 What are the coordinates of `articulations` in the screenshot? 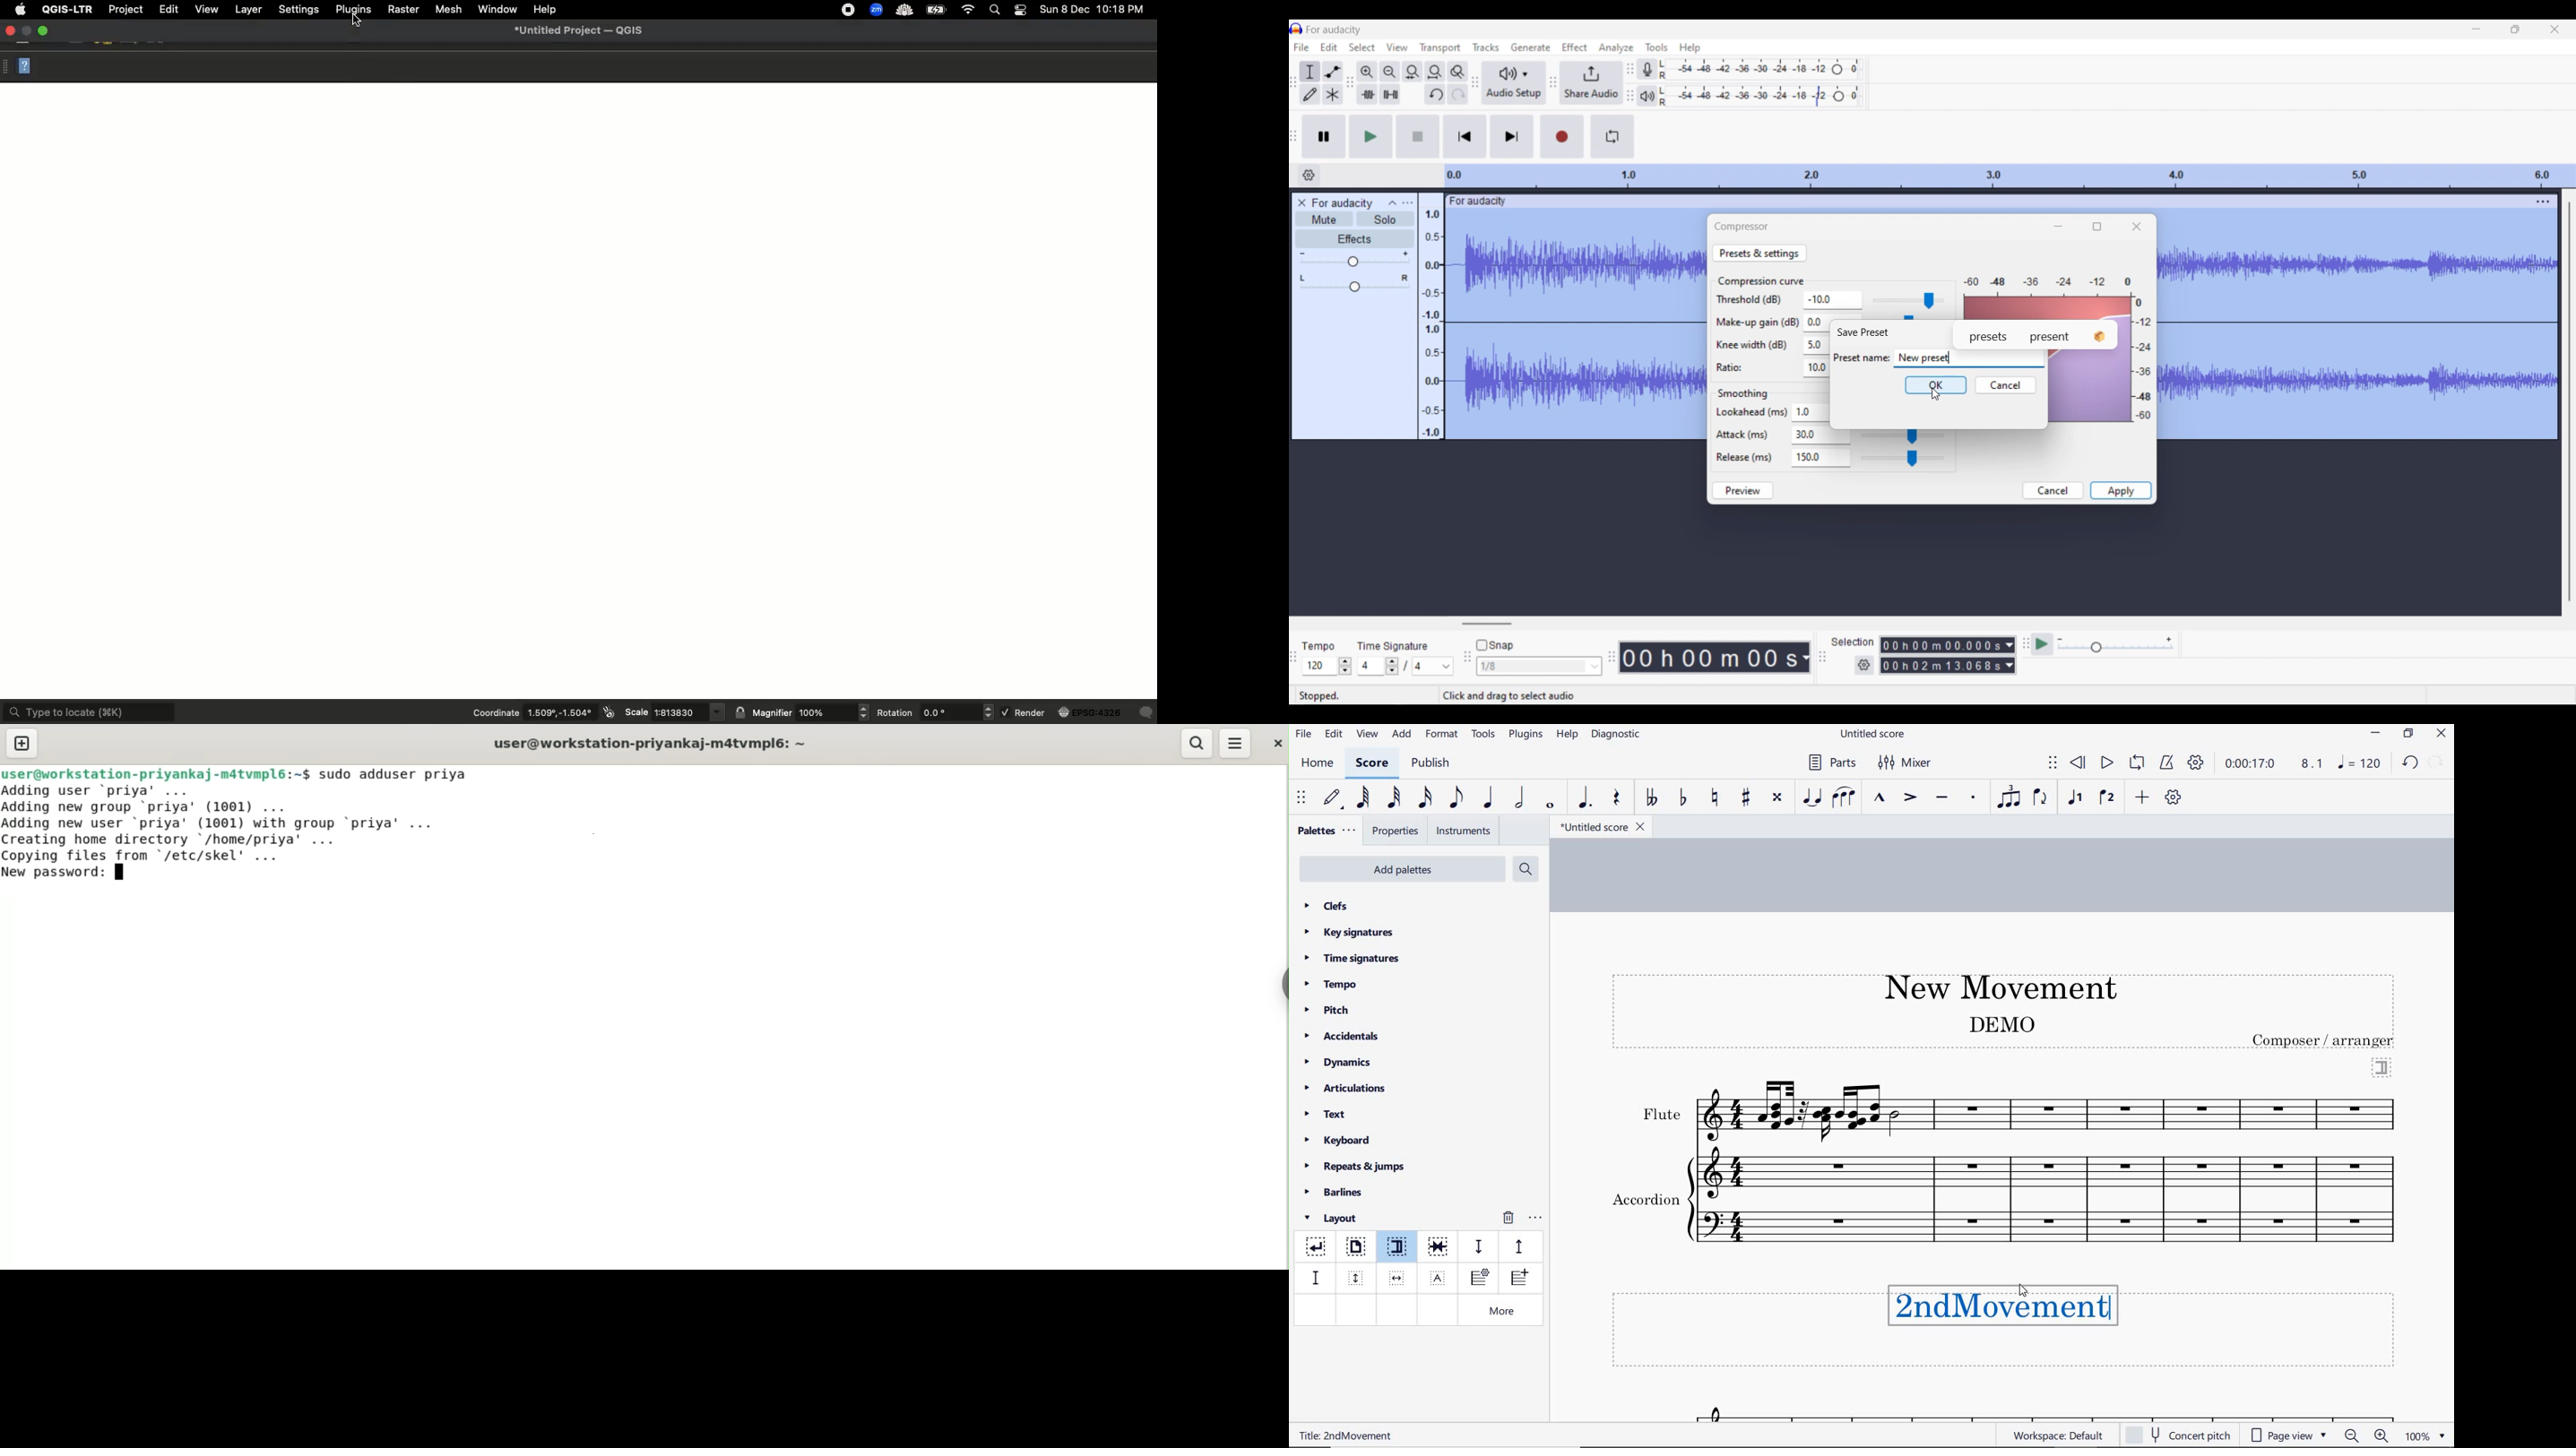 It's located at (1346, 1090).